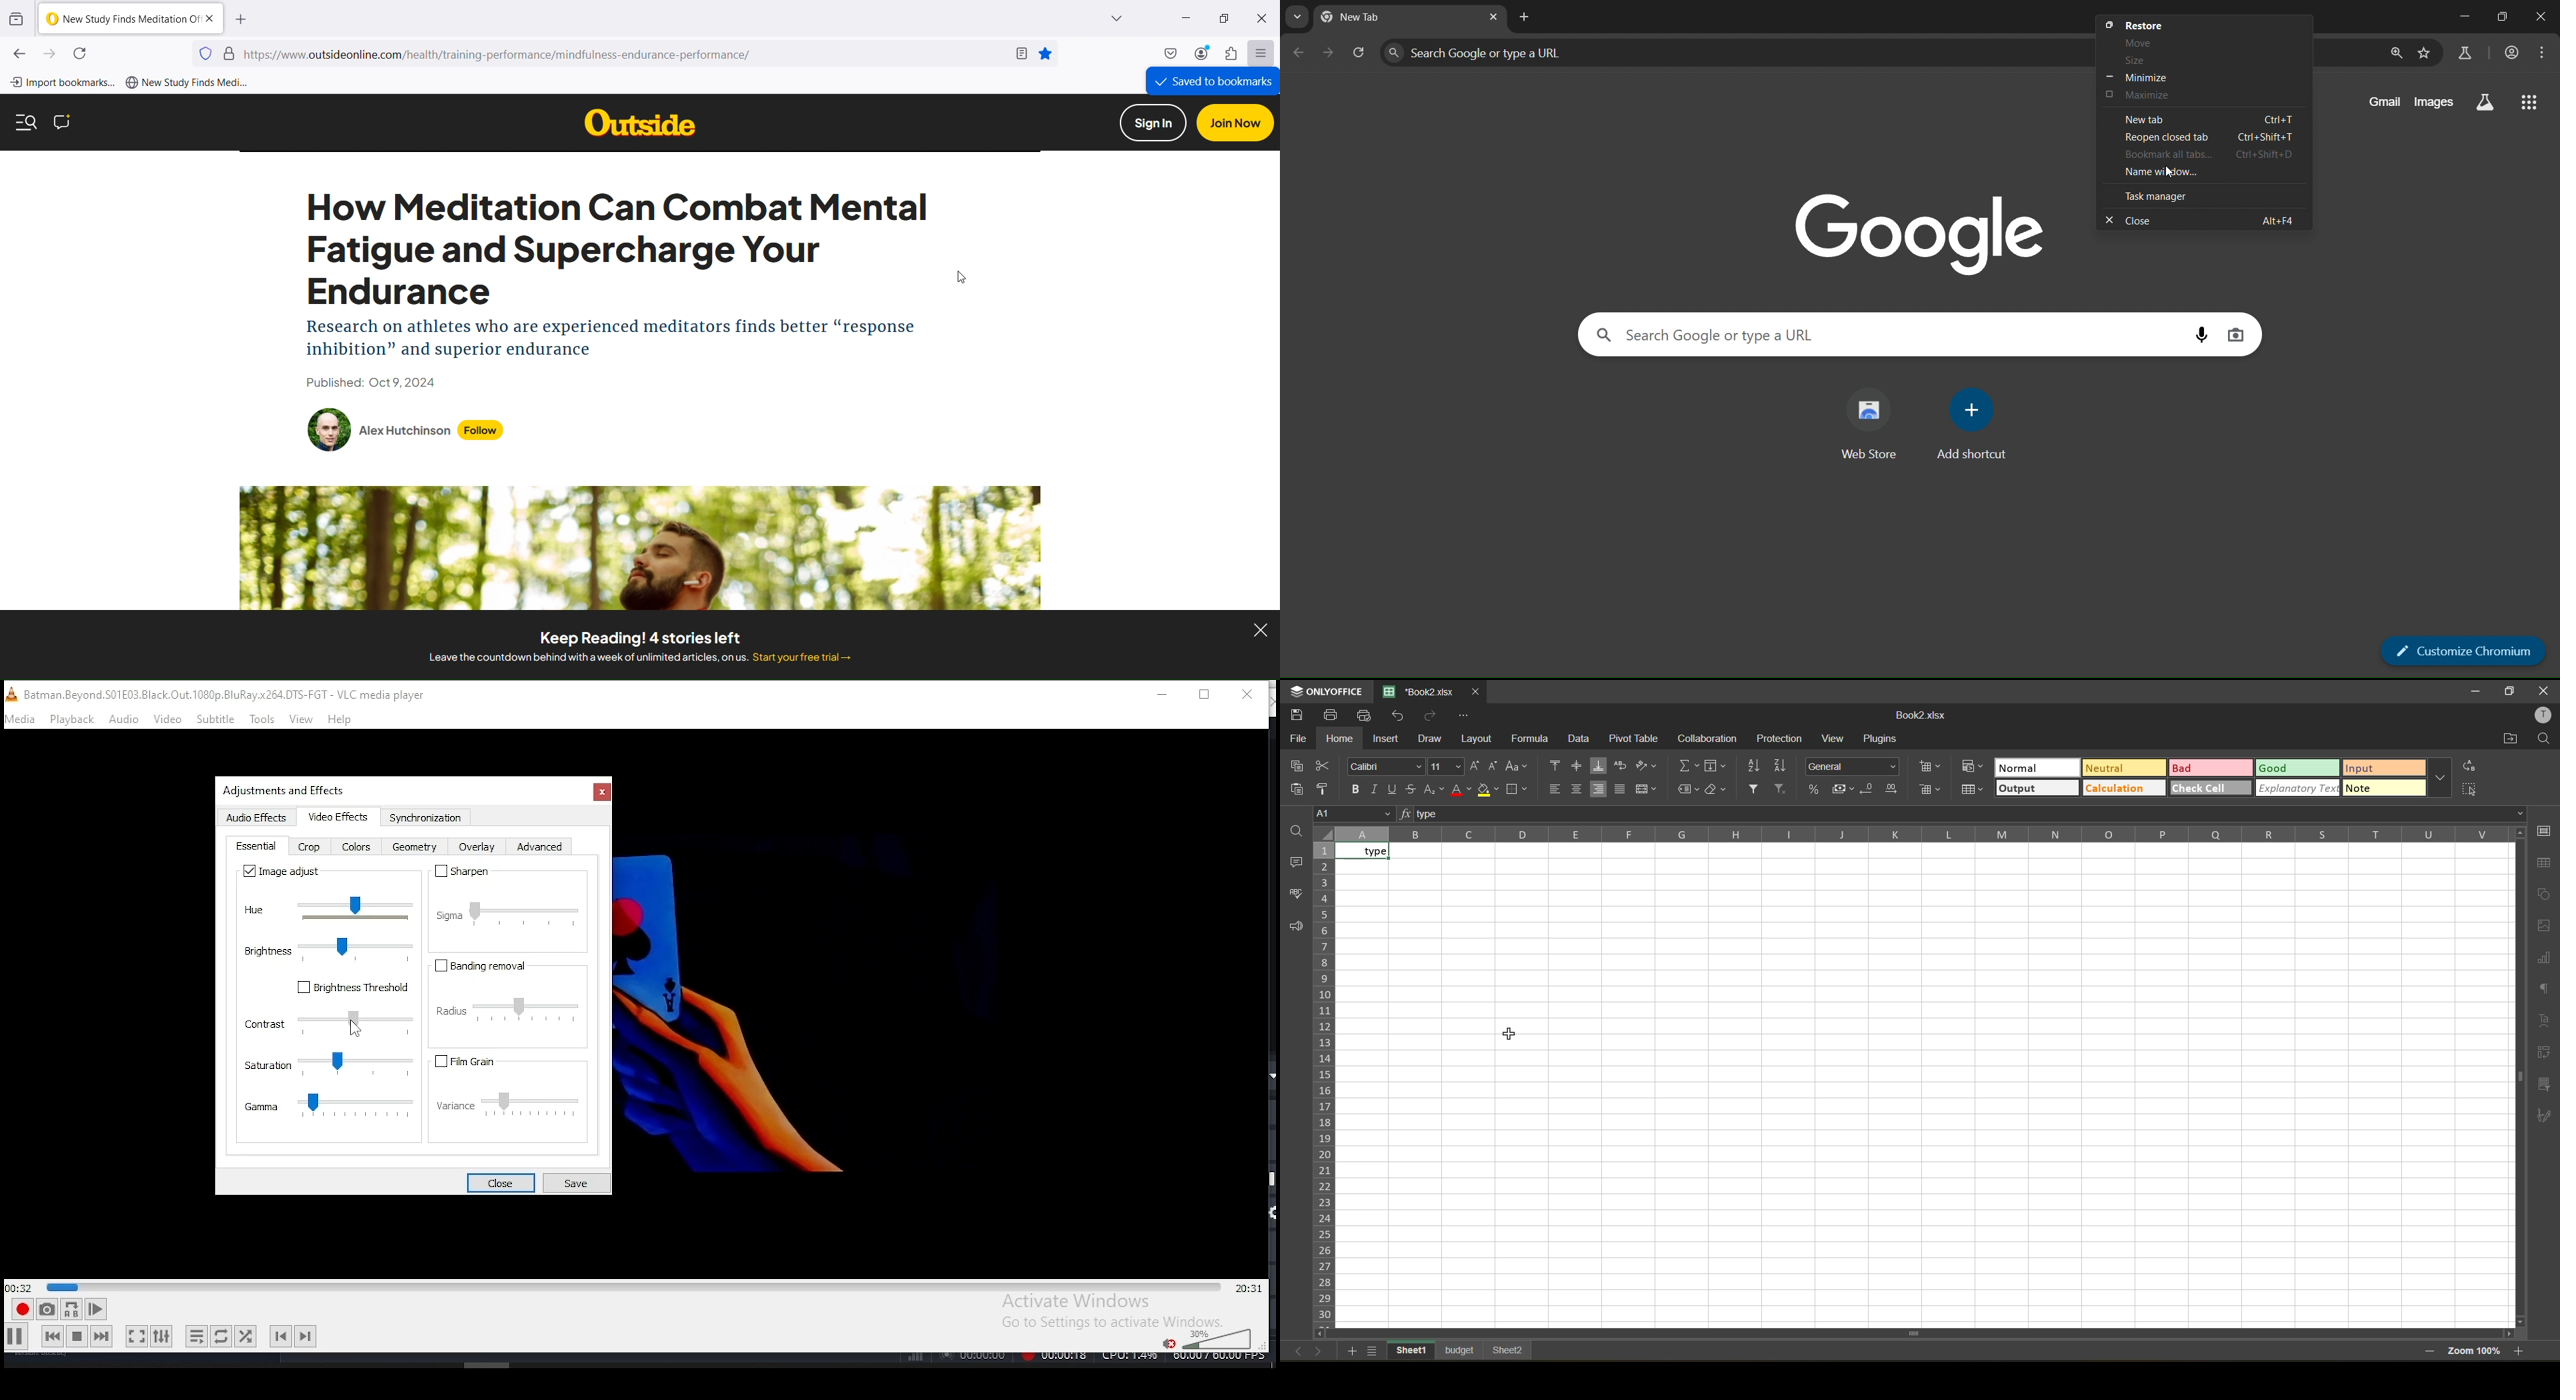  I want to click on next chapter, so click(307, 1334).